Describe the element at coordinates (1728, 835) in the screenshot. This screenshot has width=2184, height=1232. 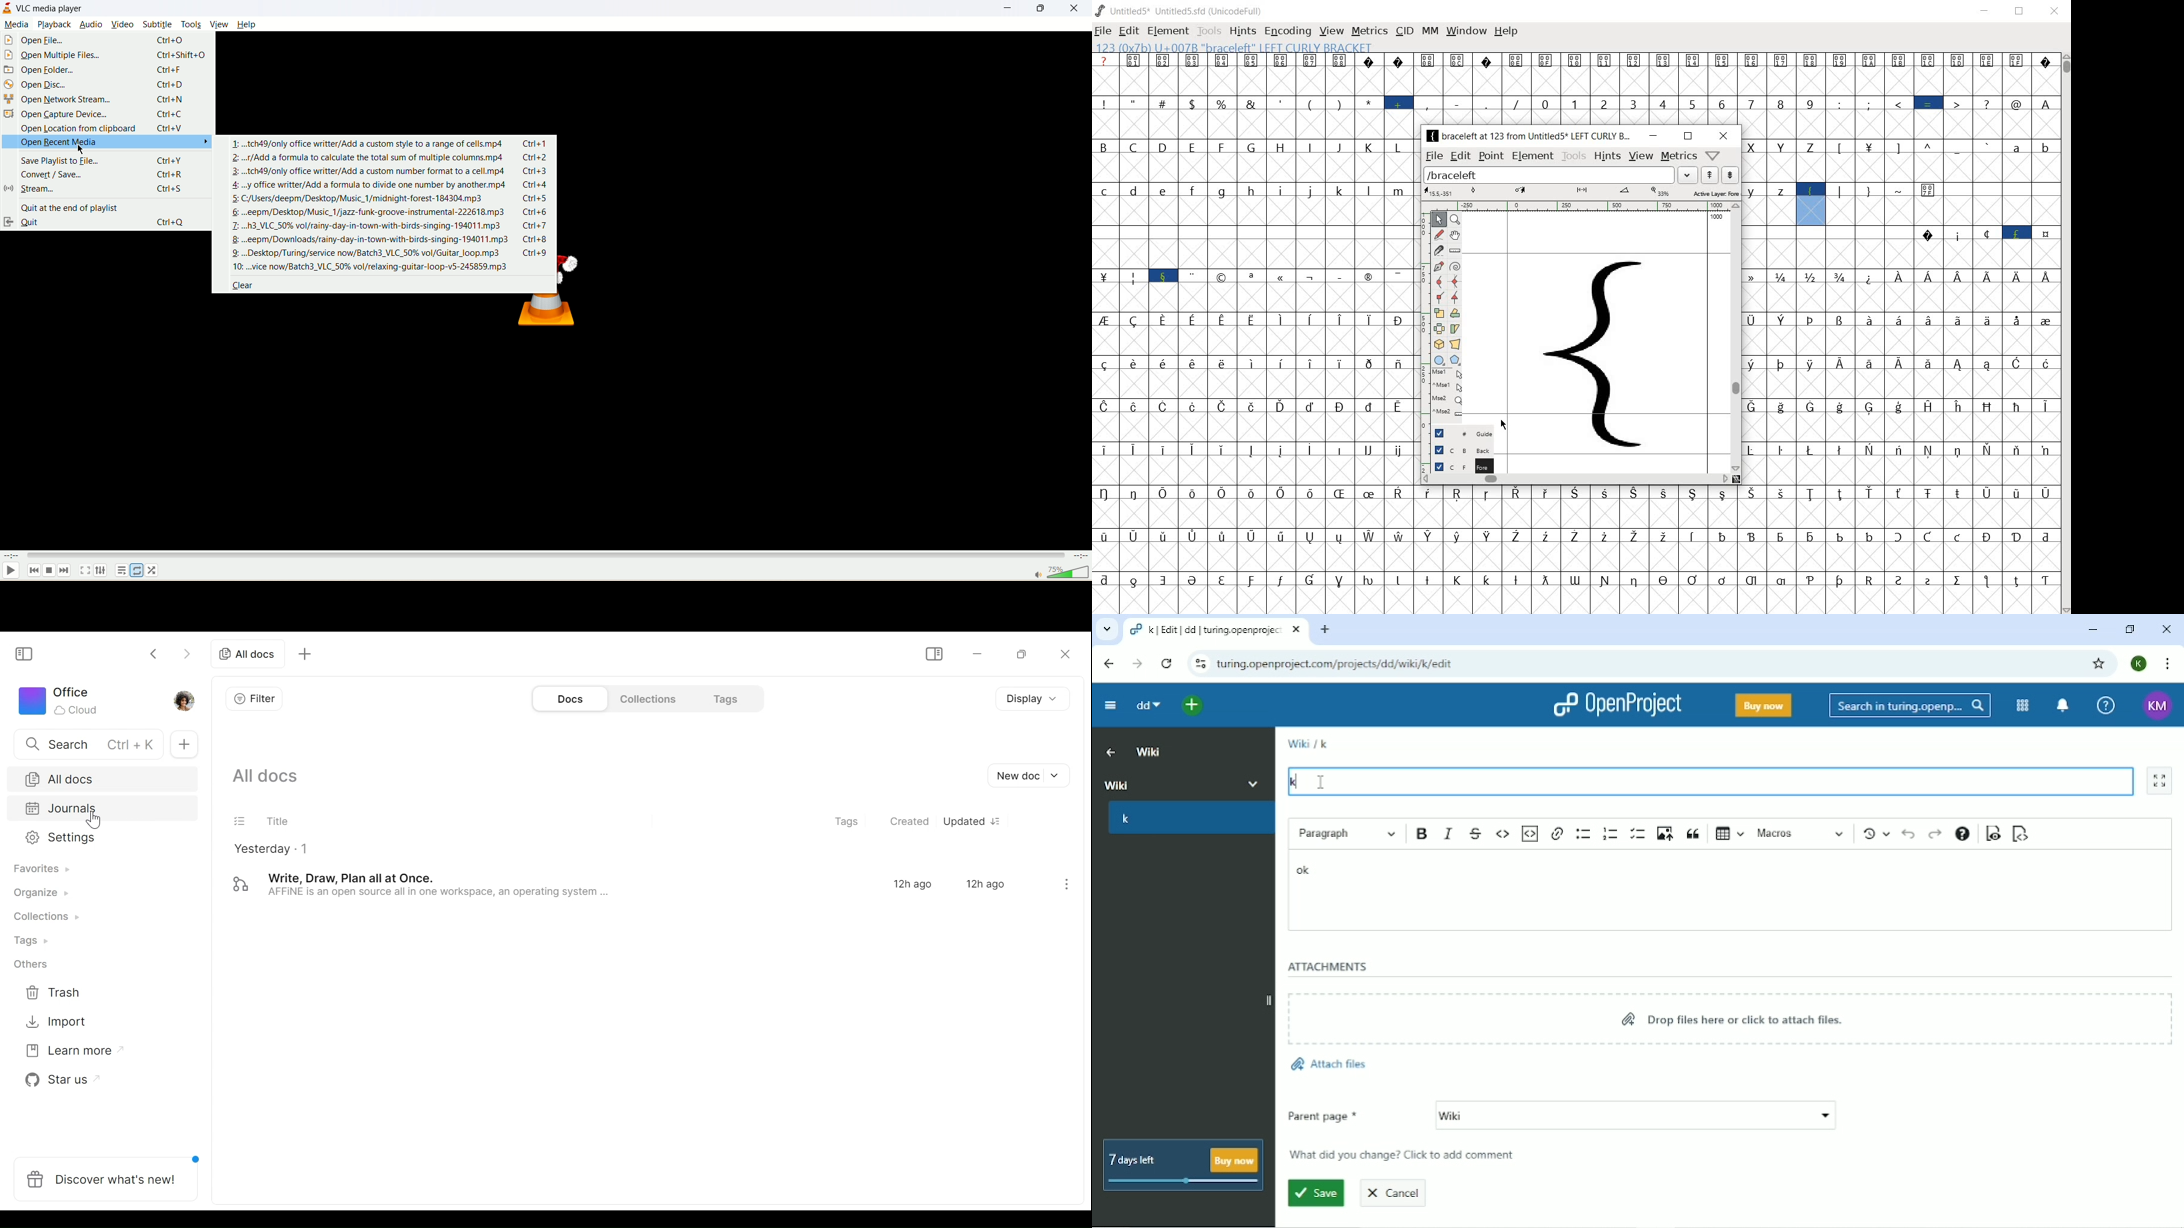
I see `Insert table` at that location.